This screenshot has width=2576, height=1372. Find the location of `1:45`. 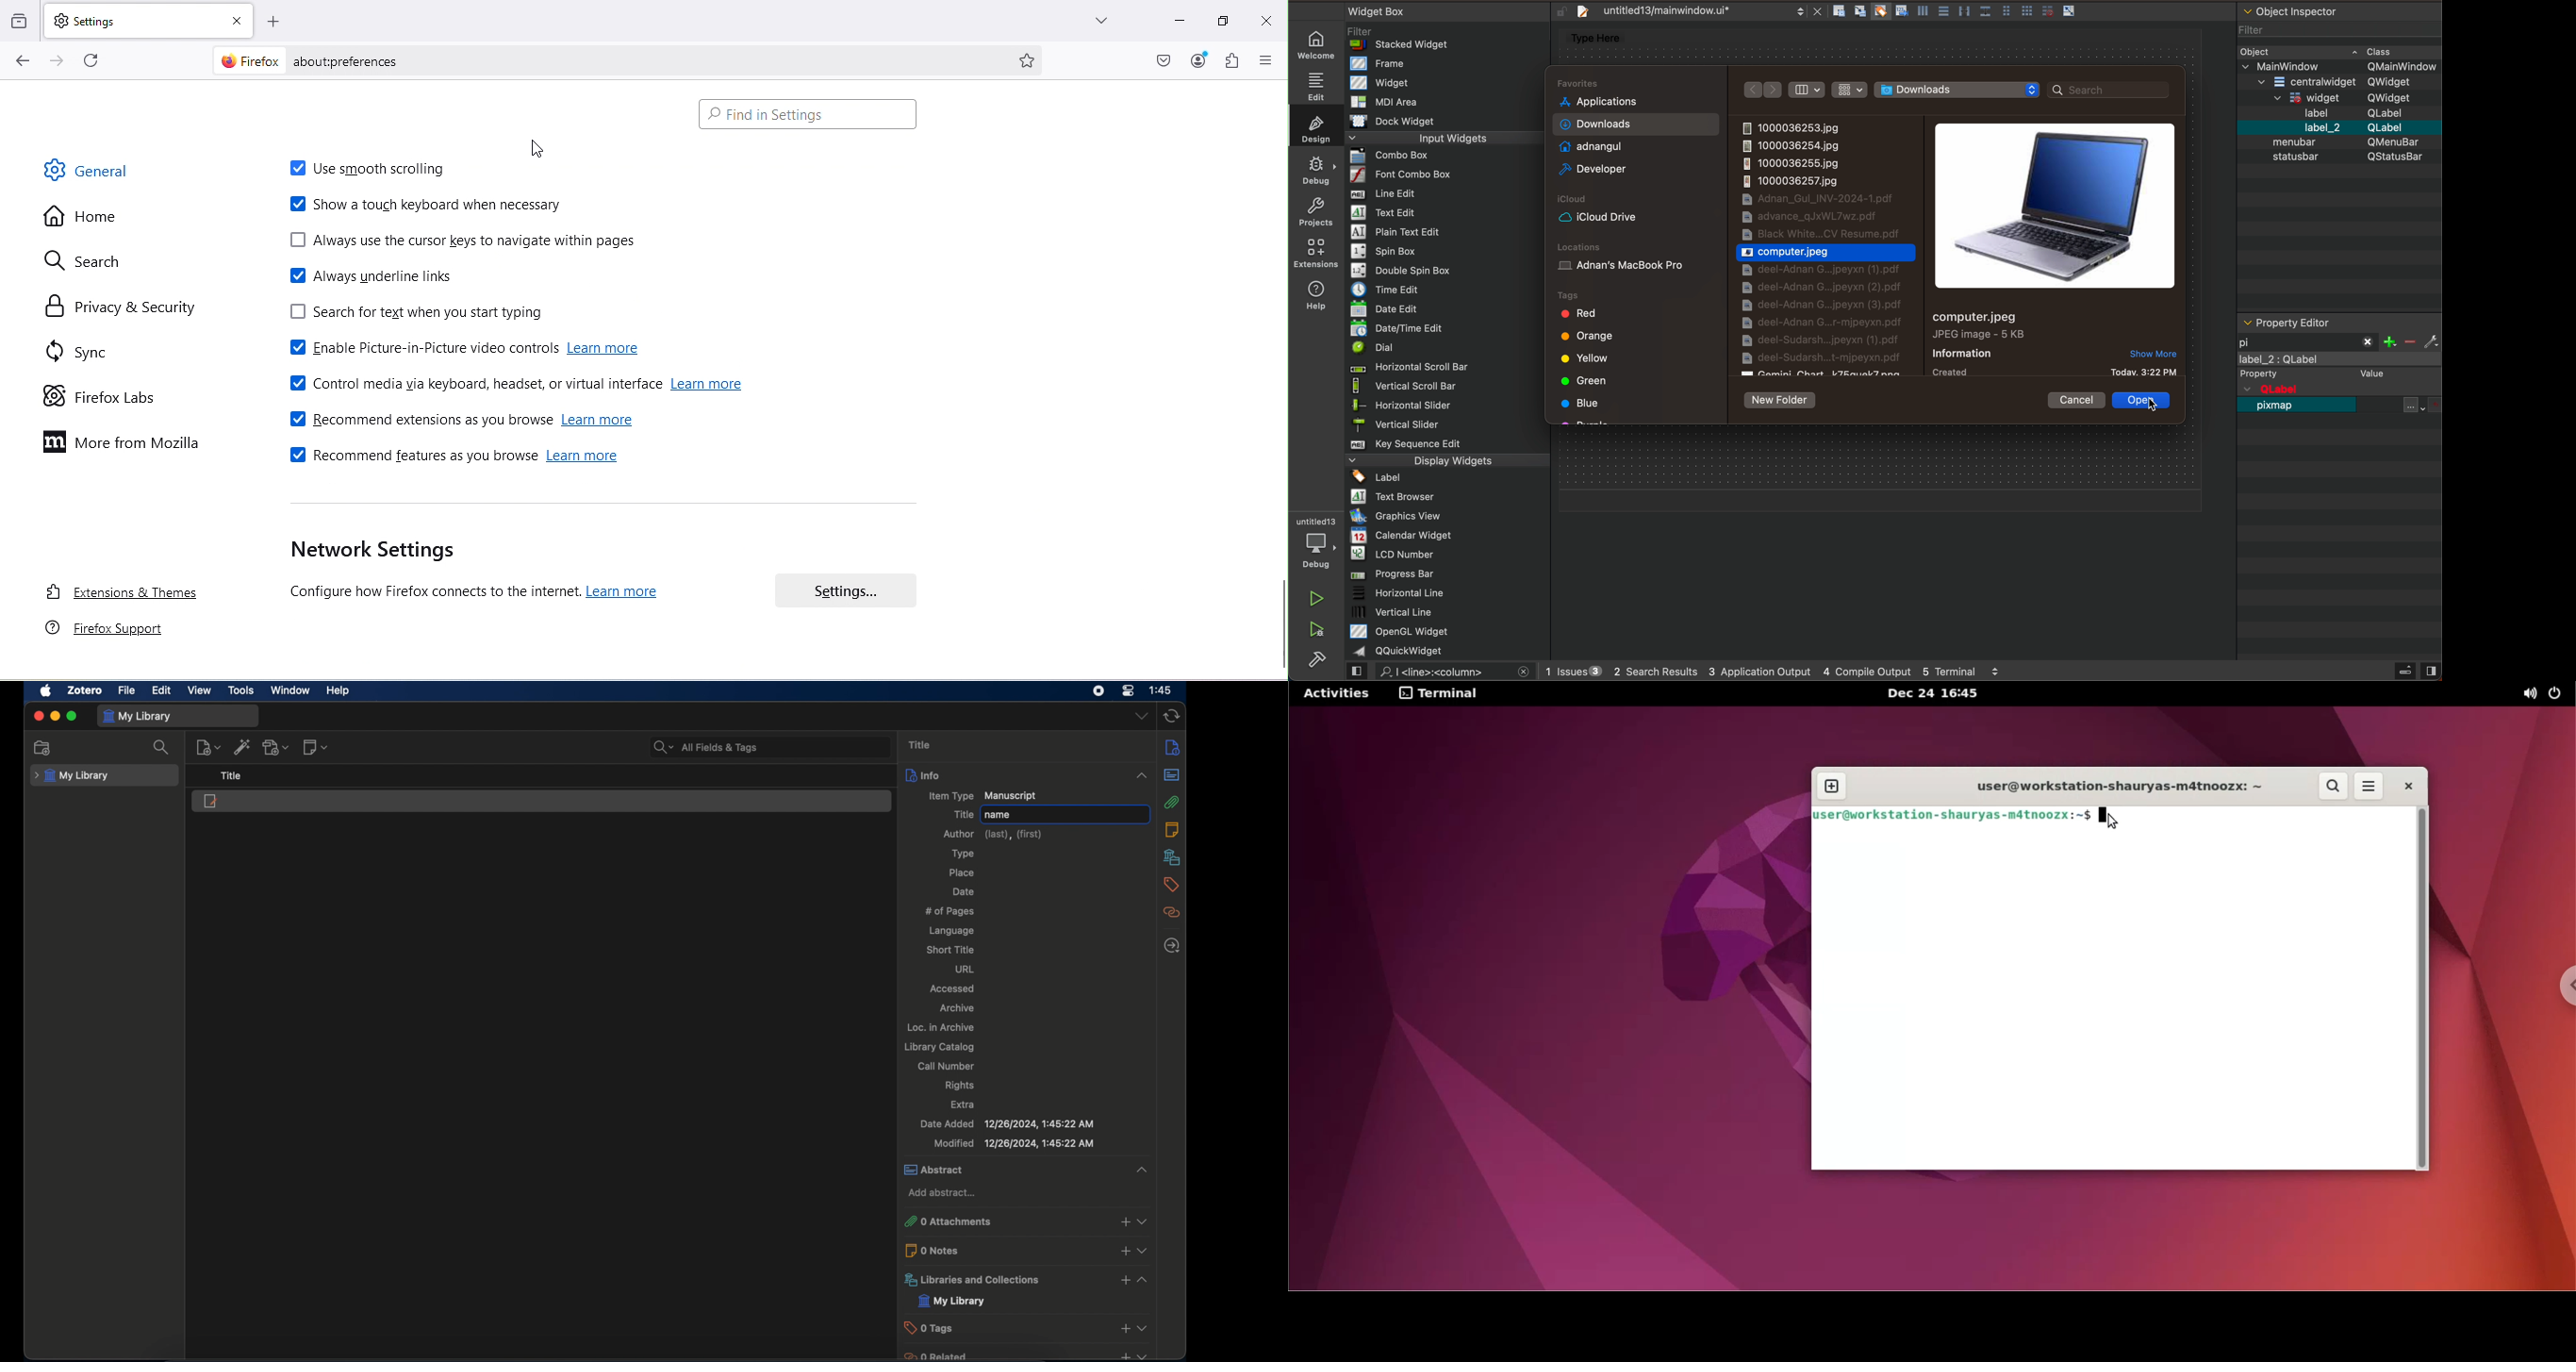

1:45 is located at coordinates (1162, 690).